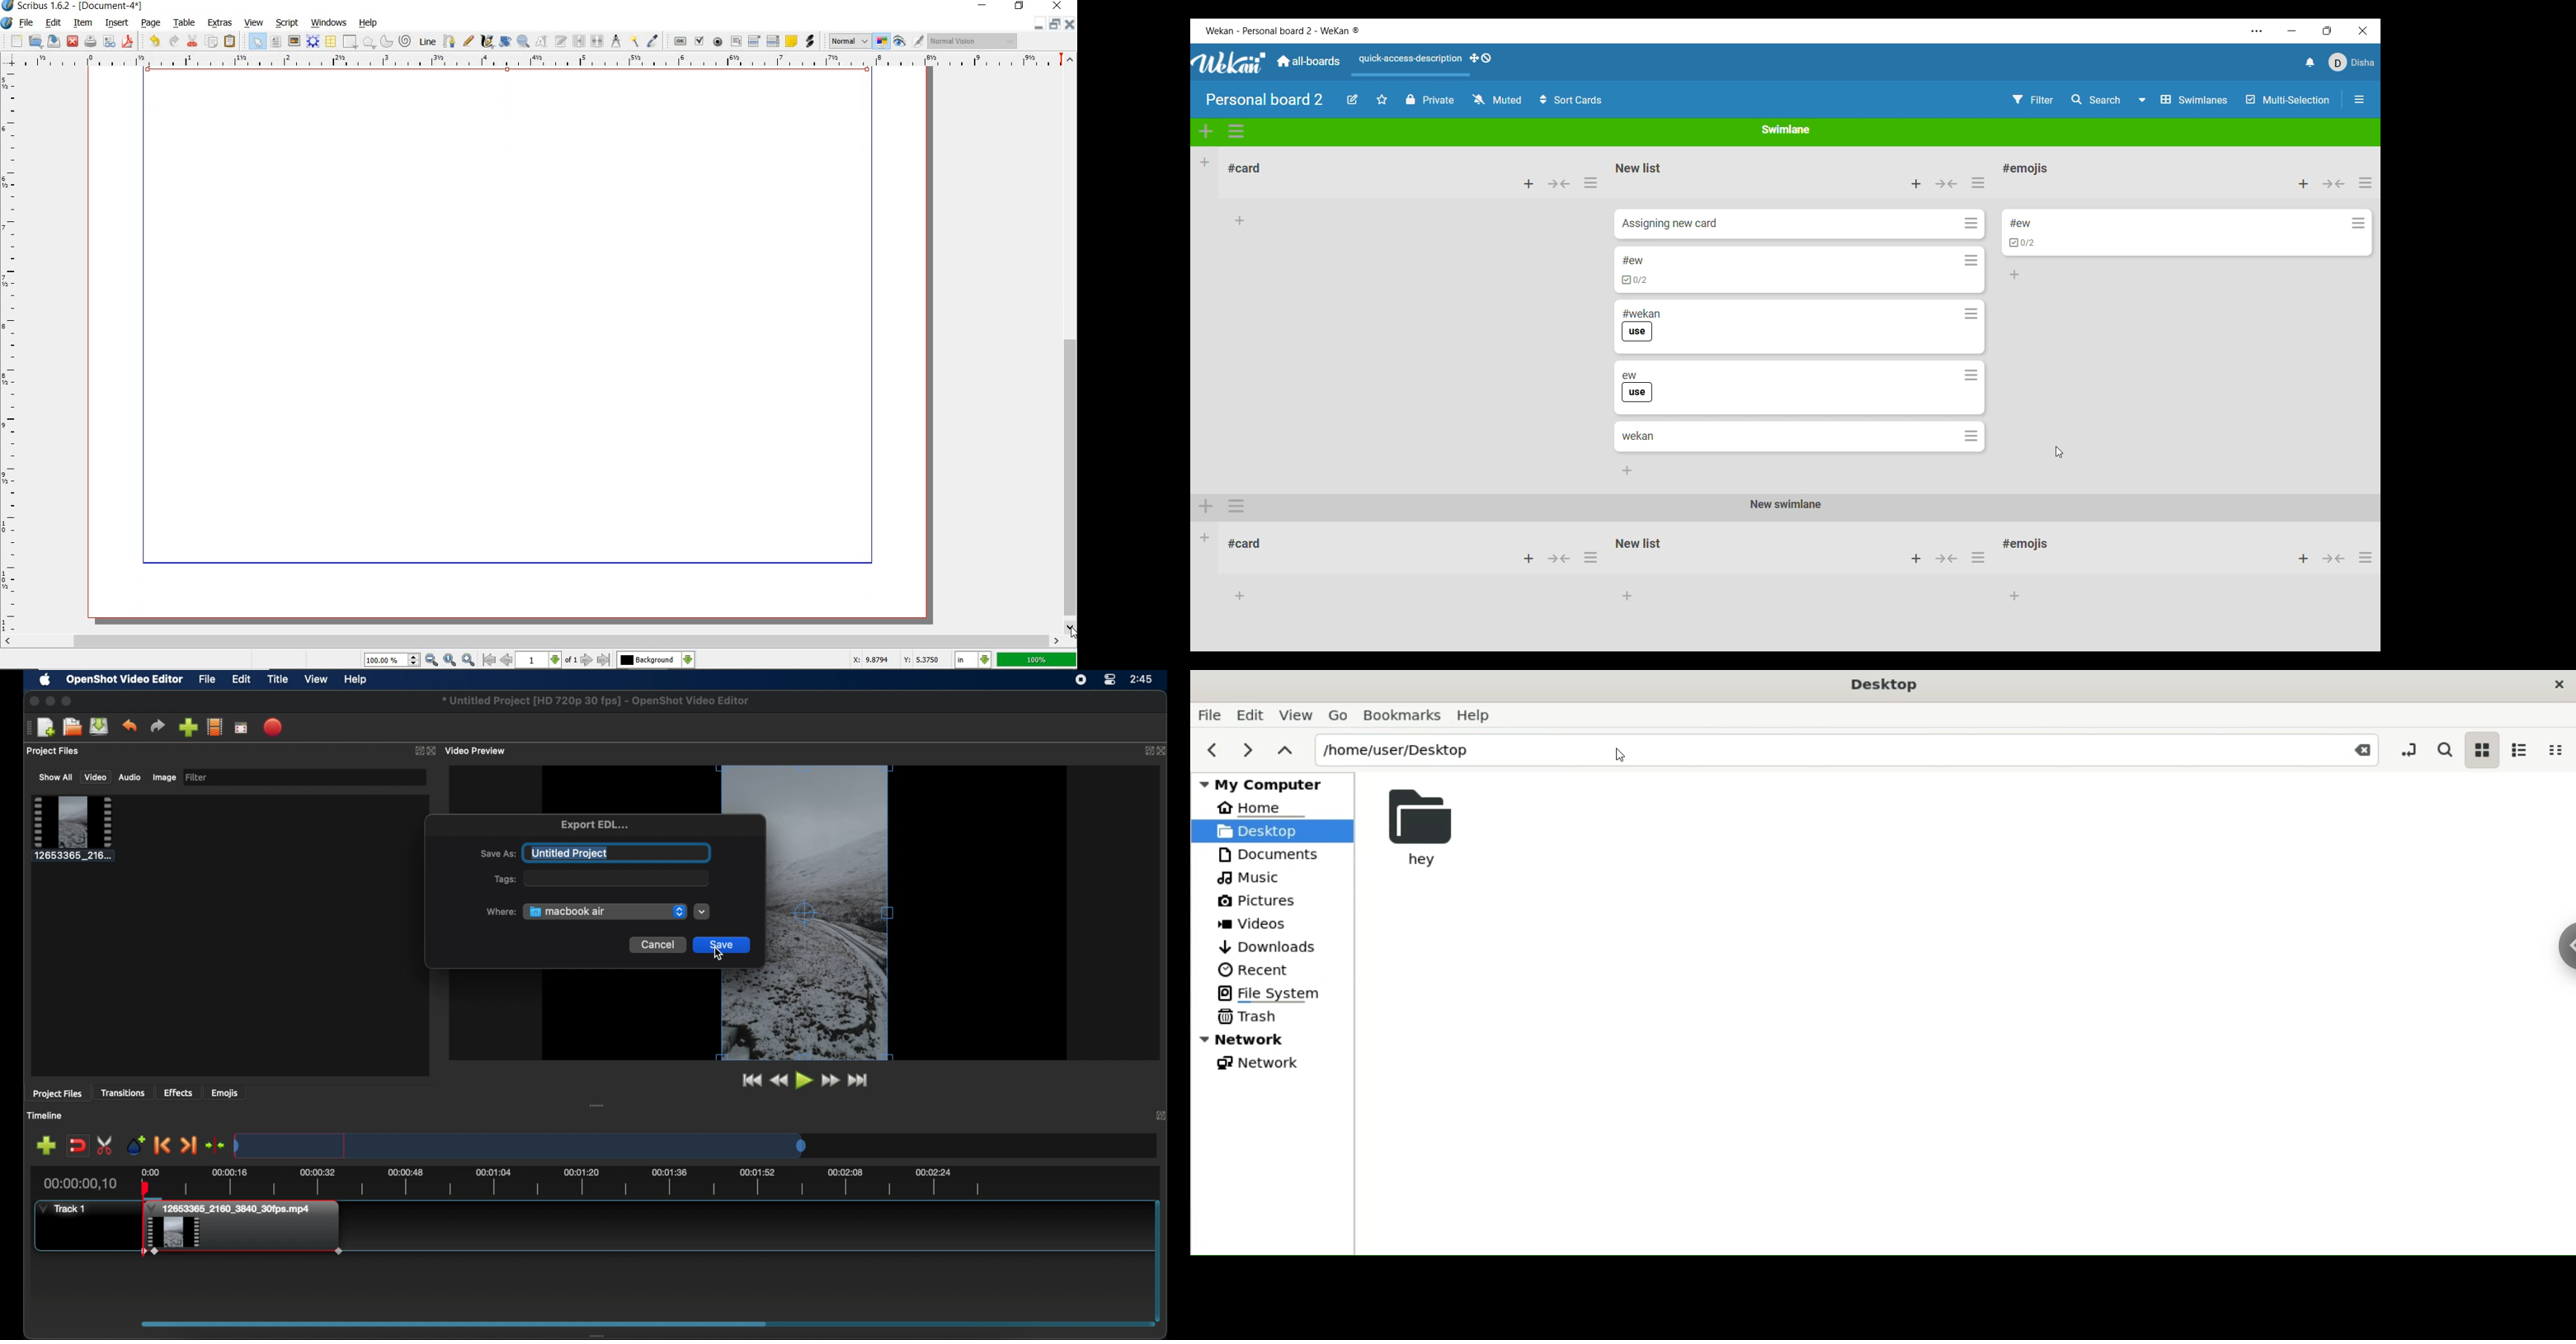 The width and height of the screenshot is (2576, 1344). Describe the element at coordinates (736, 41) in the screenshot. I see `pdf text field` at that location.